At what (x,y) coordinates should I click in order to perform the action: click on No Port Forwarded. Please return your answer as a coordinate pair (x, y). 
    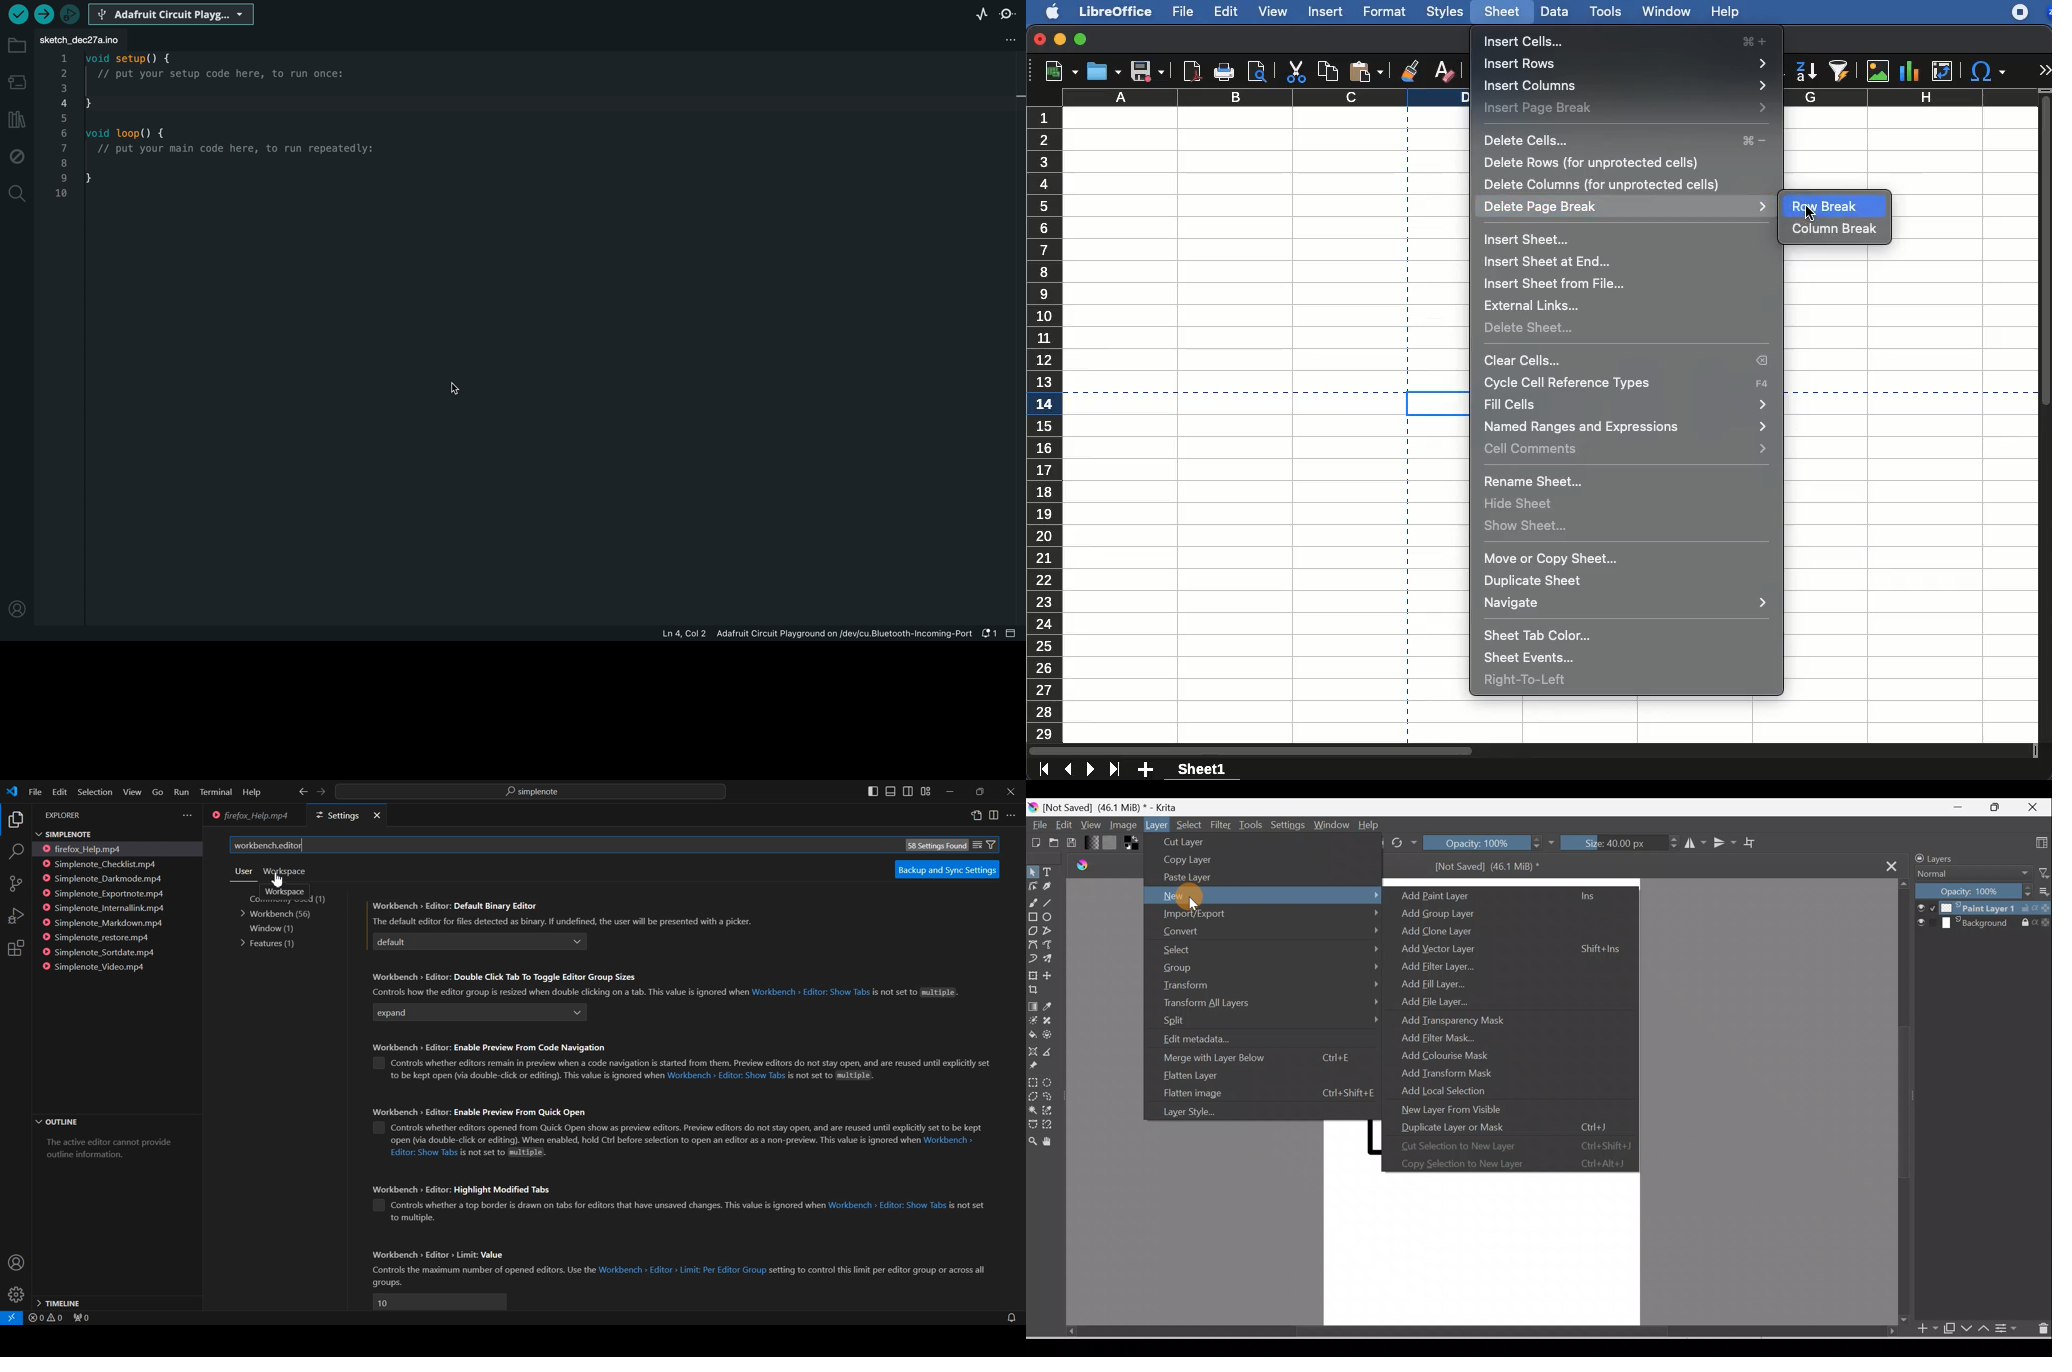
    Looking at the image, I should click on (85, 1319).